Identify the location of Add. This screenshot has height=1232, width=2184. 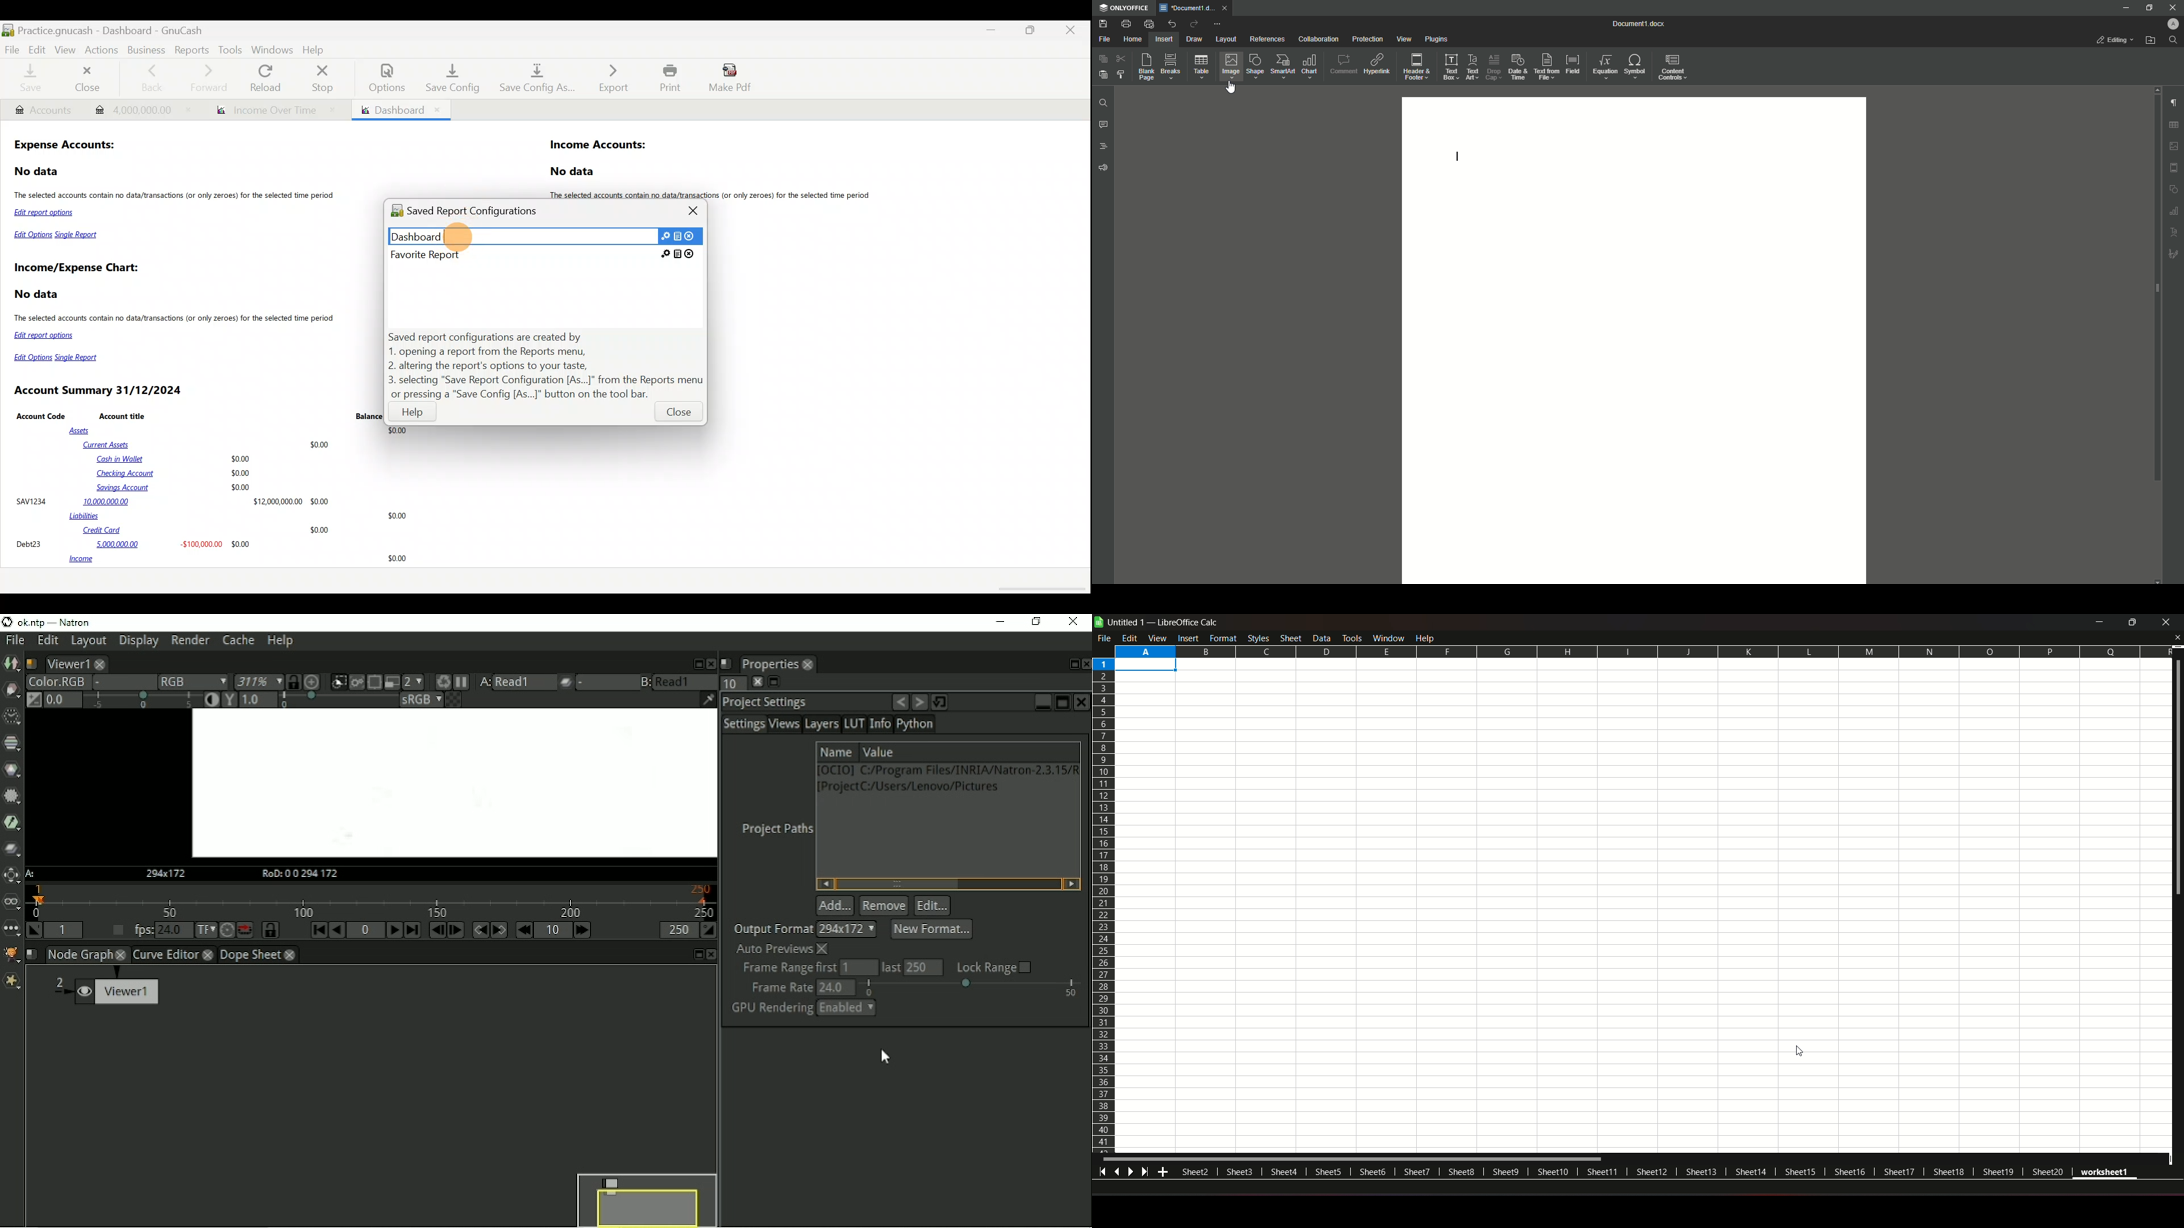
(1164, 1174).